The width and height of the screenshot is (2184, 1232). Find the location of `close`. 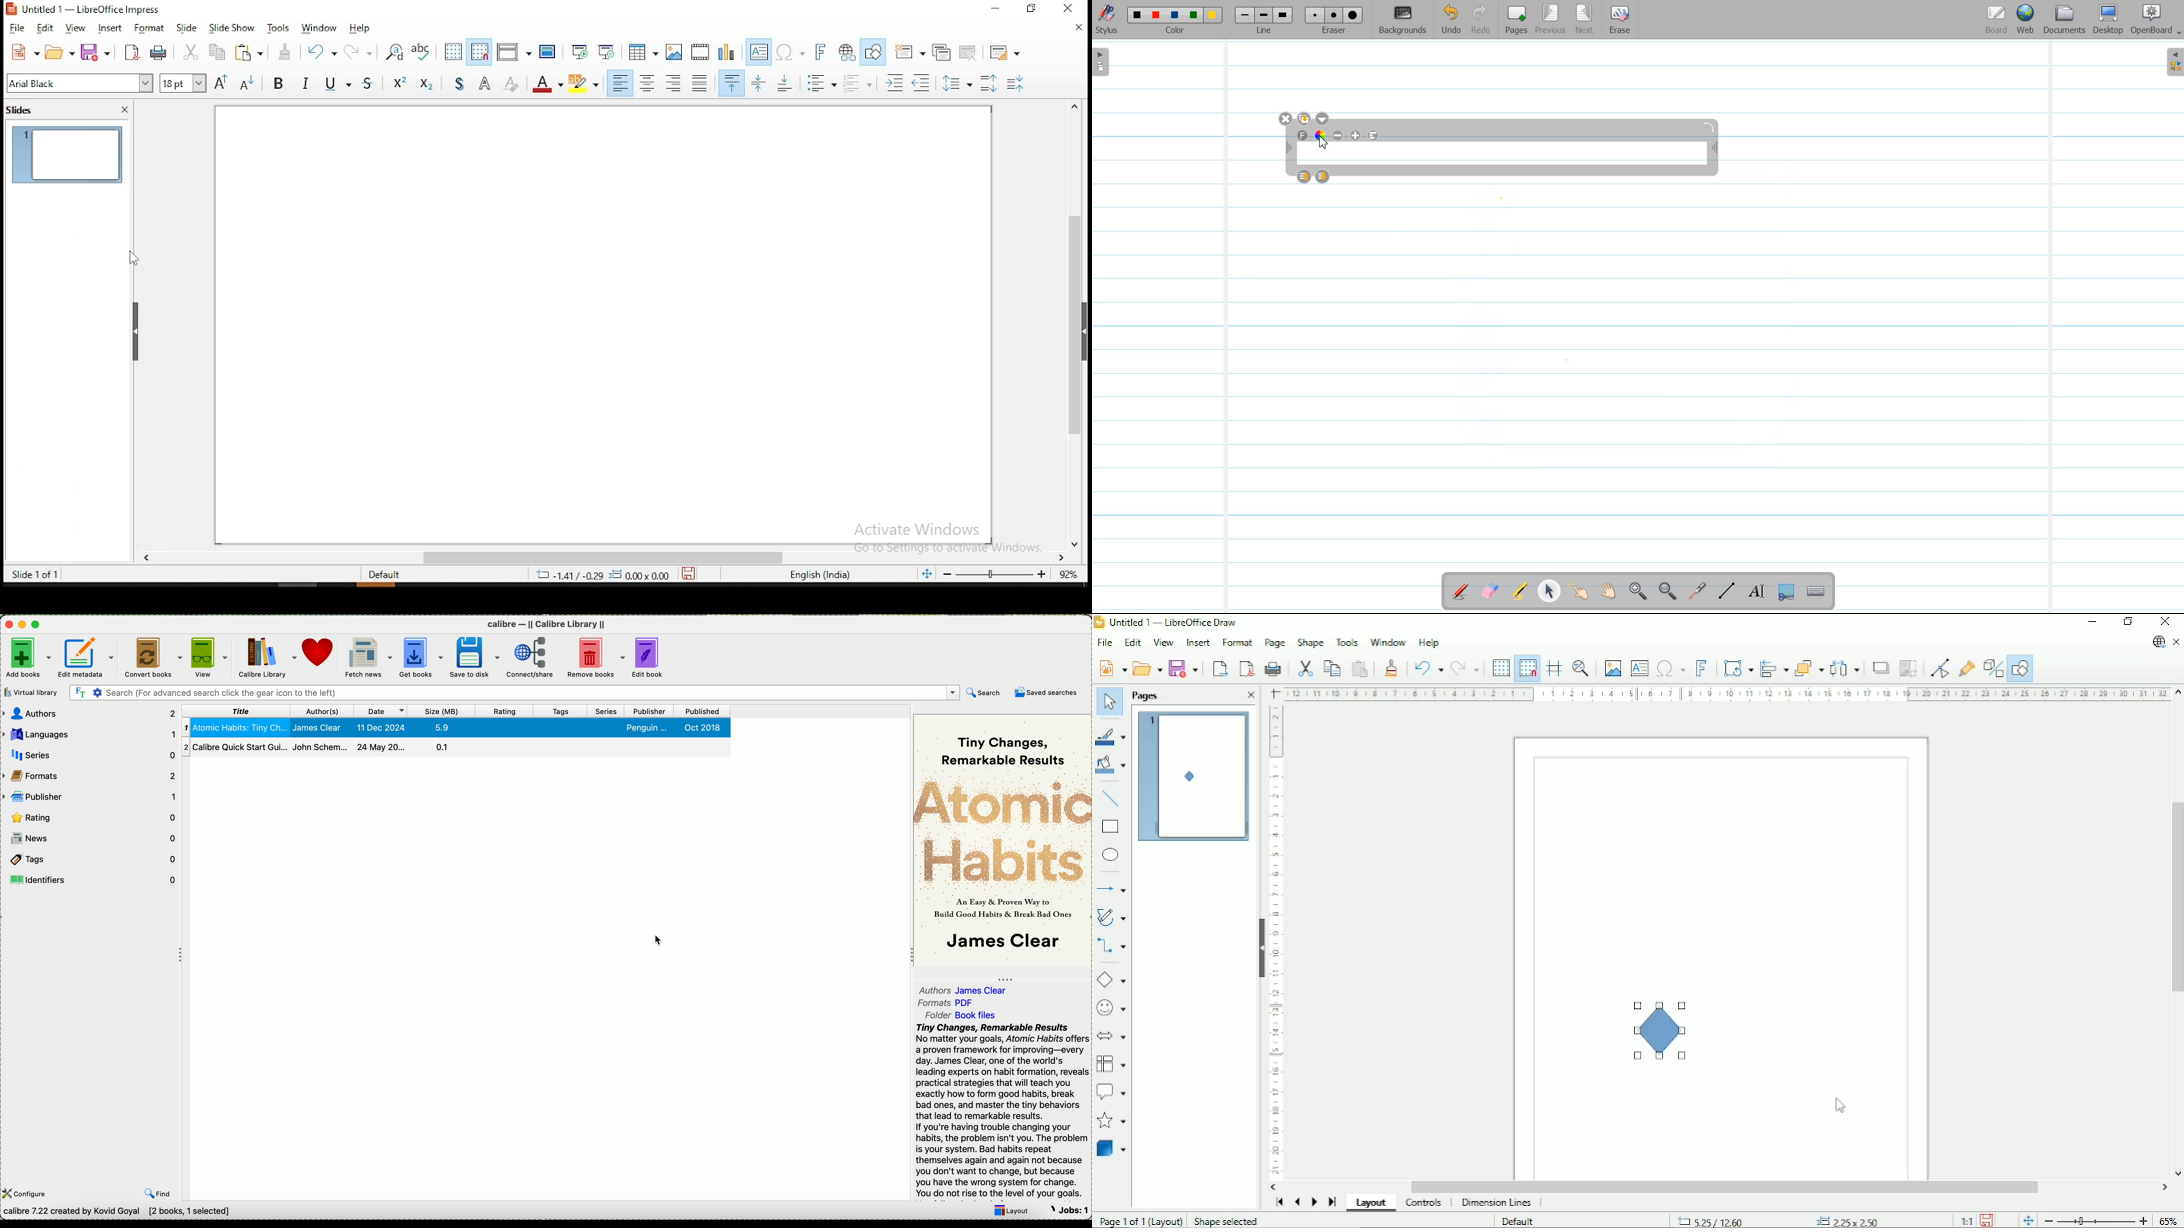

close is located at coordinates (1079, 31).